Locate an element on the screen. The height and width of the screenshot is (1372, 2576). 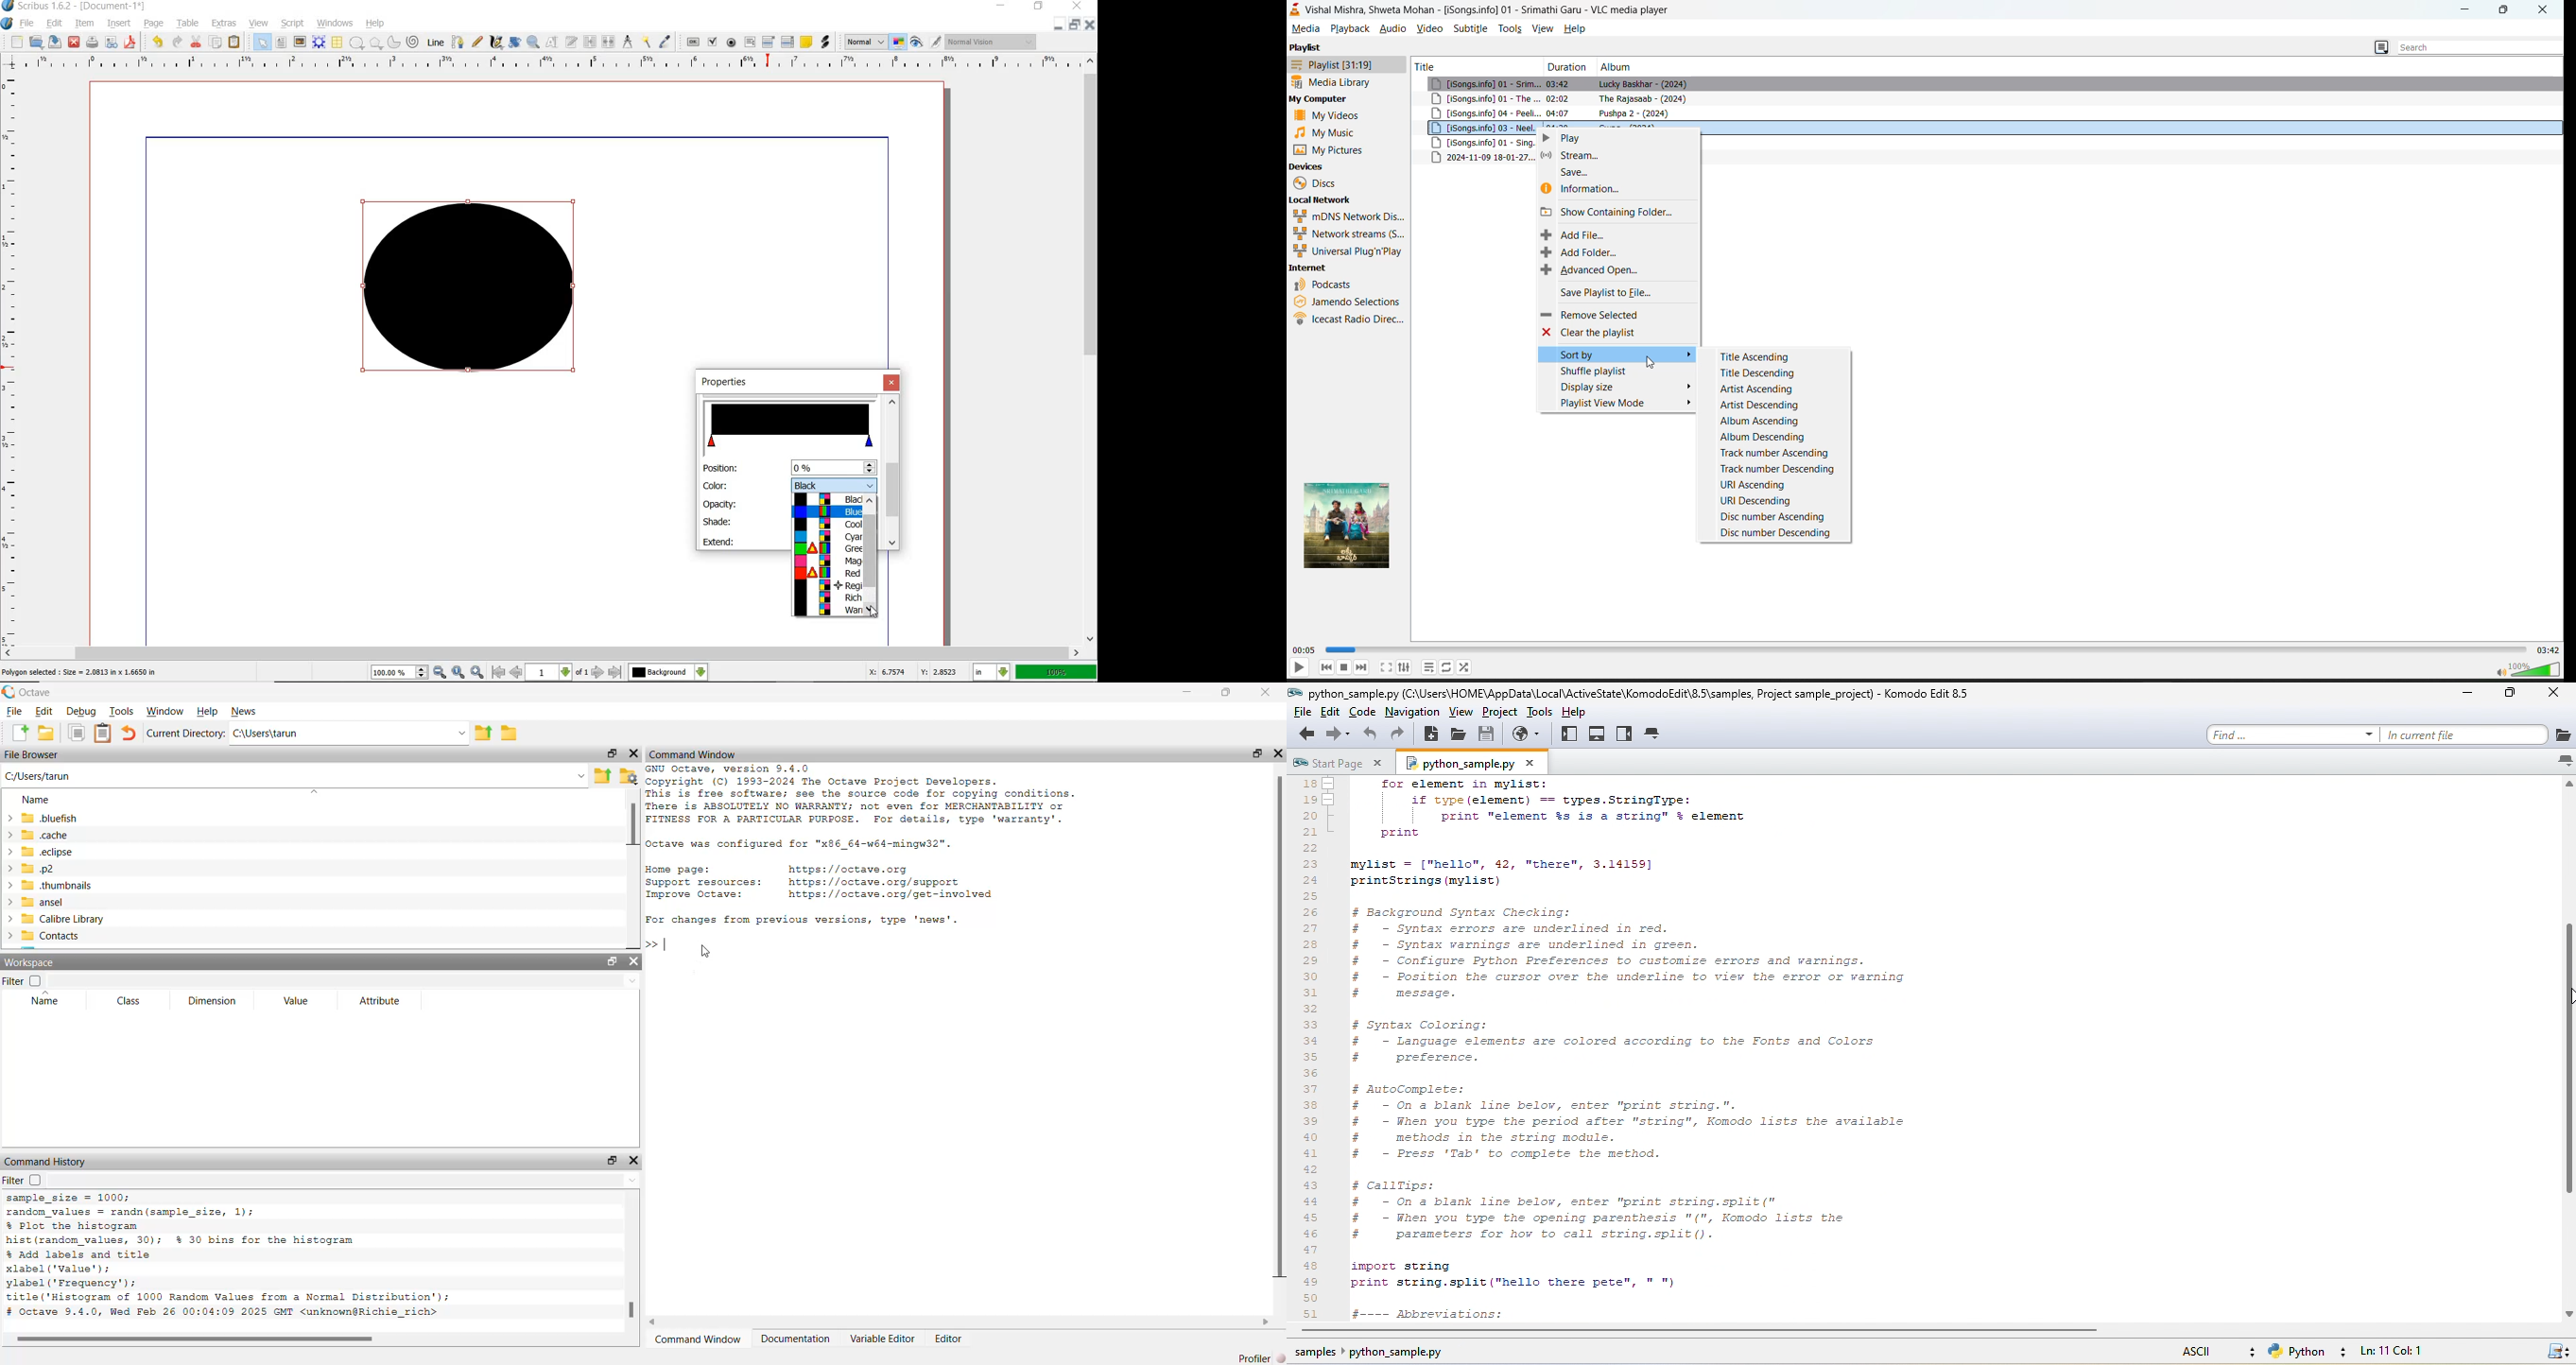
ln 11, col 1 is located at coordinates (2401, 1351).